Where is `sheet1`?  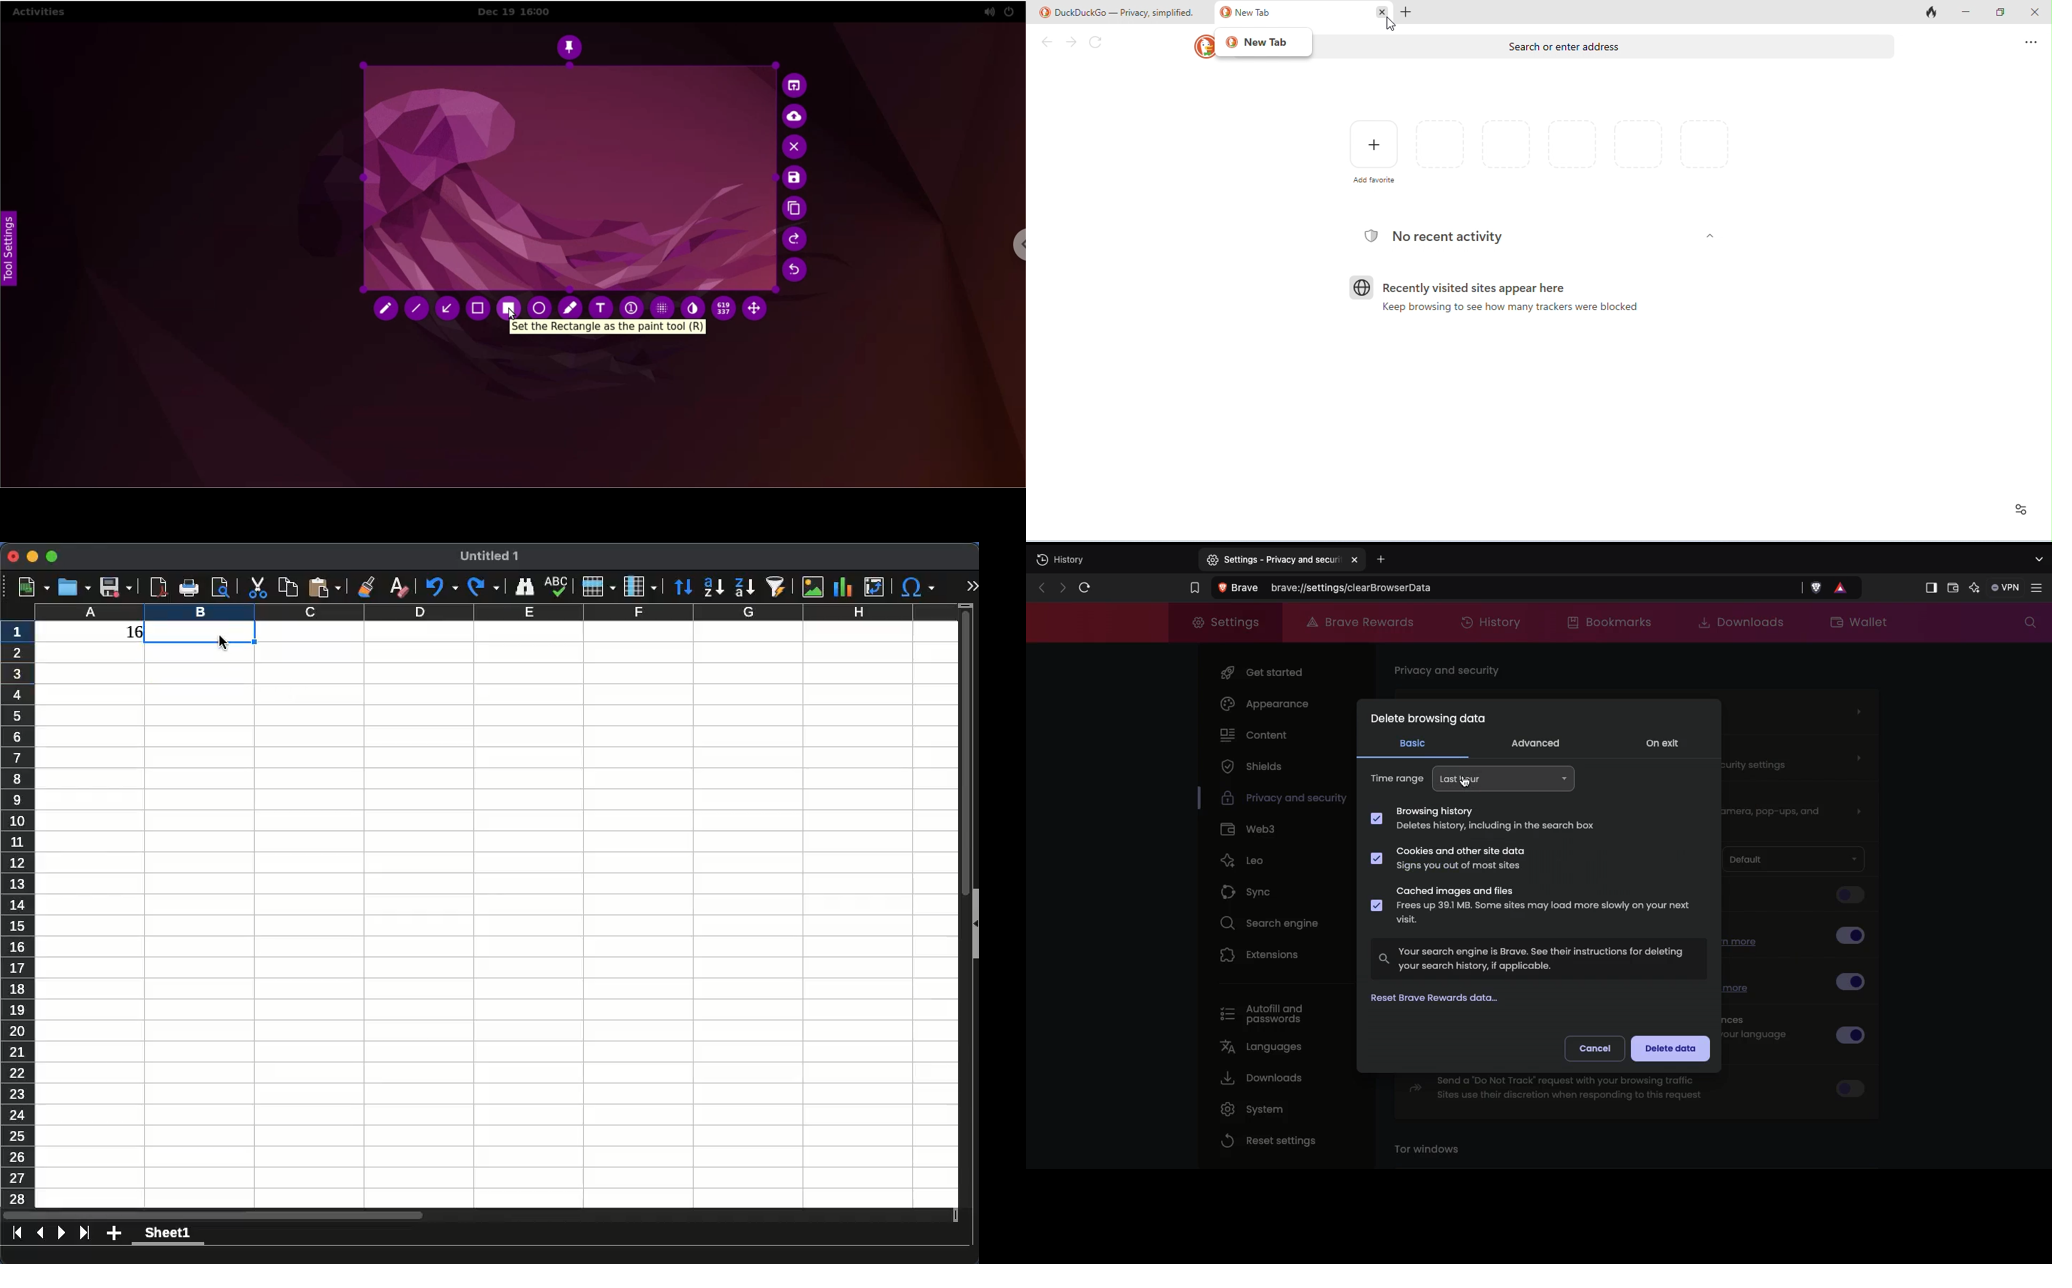
sheet1 is located at coordinates (169, 1236).